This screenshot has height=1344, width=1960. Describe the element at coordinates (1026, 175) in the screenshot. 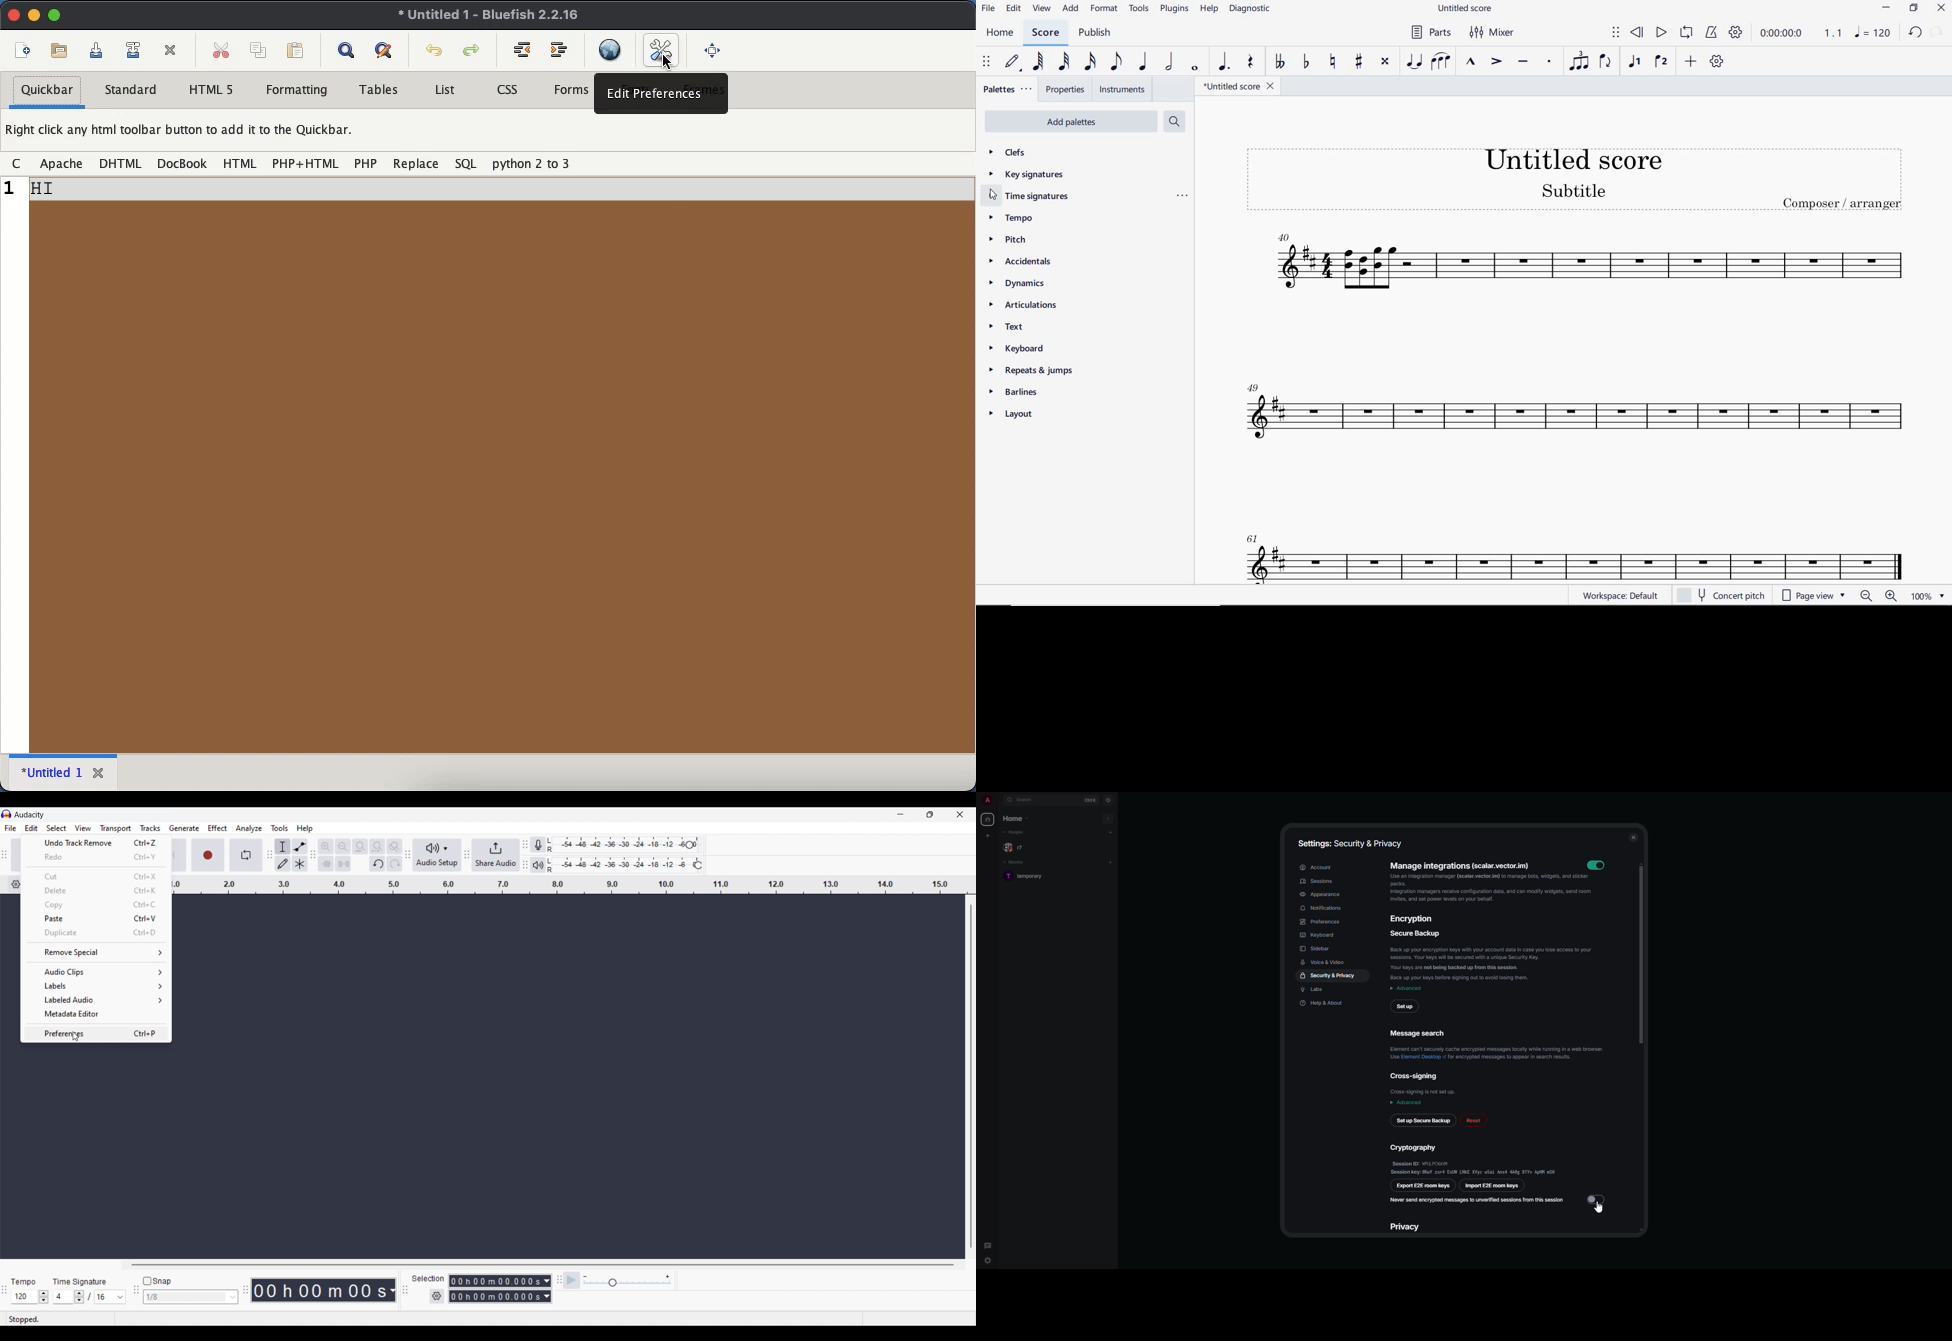

I see `KEY SIGNATURES` at that location.